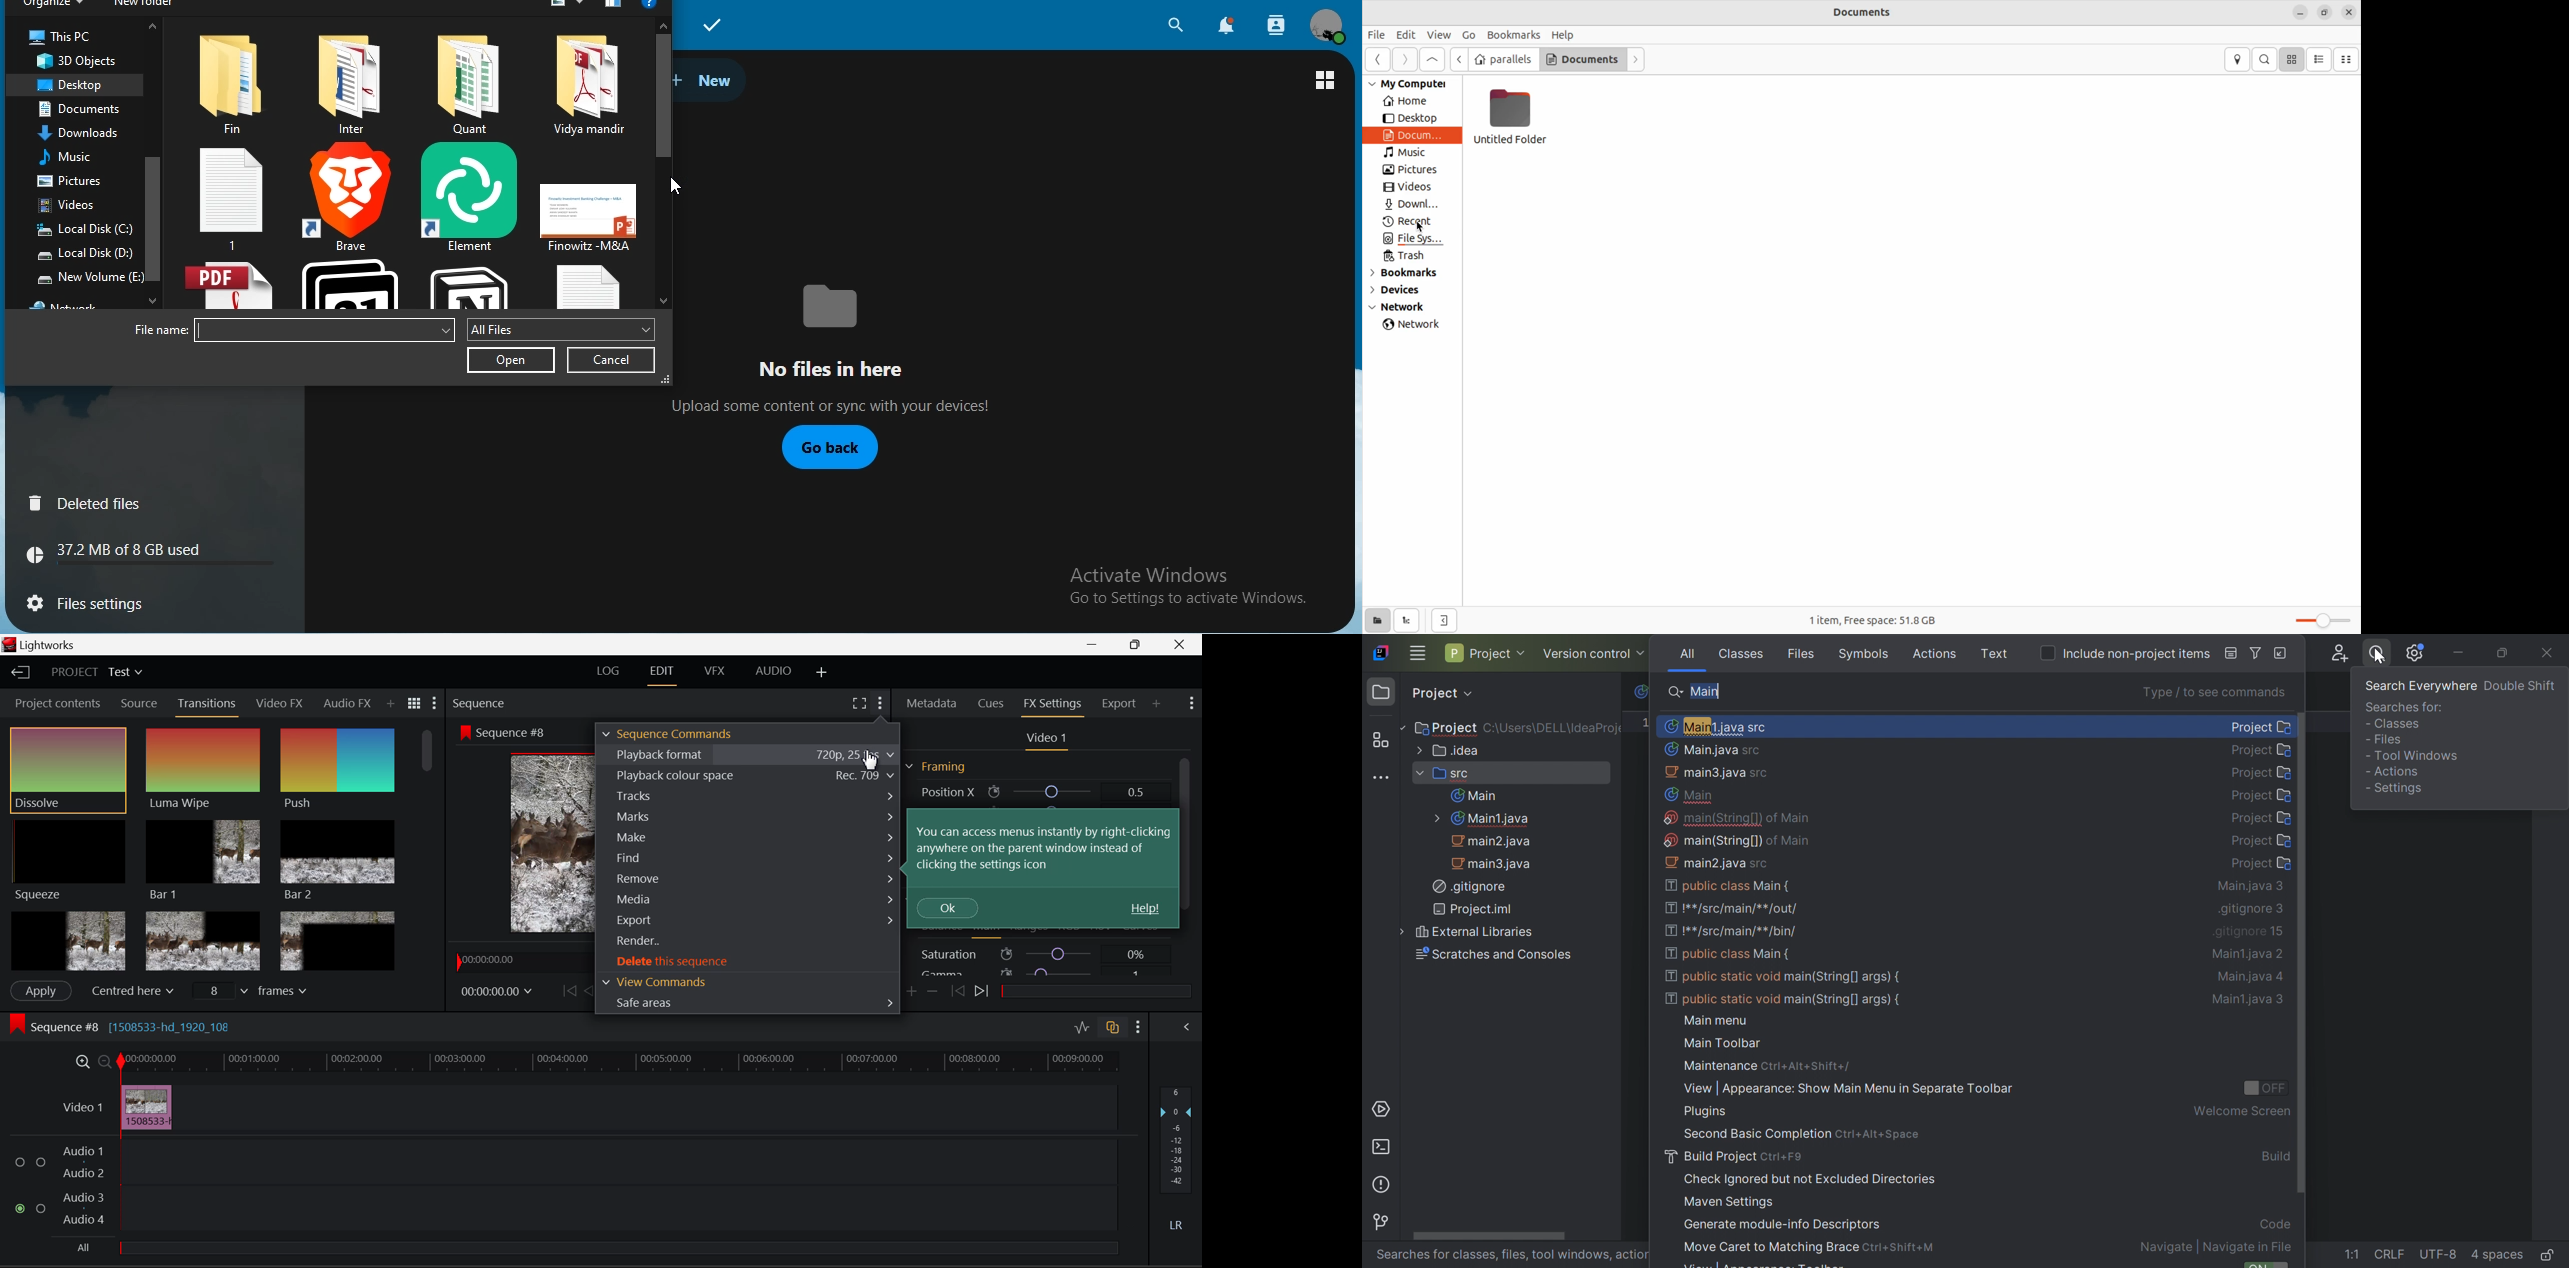  Describe the element at coordinates (1494, 842) in the screenshot. I see `main2.java` at that location.